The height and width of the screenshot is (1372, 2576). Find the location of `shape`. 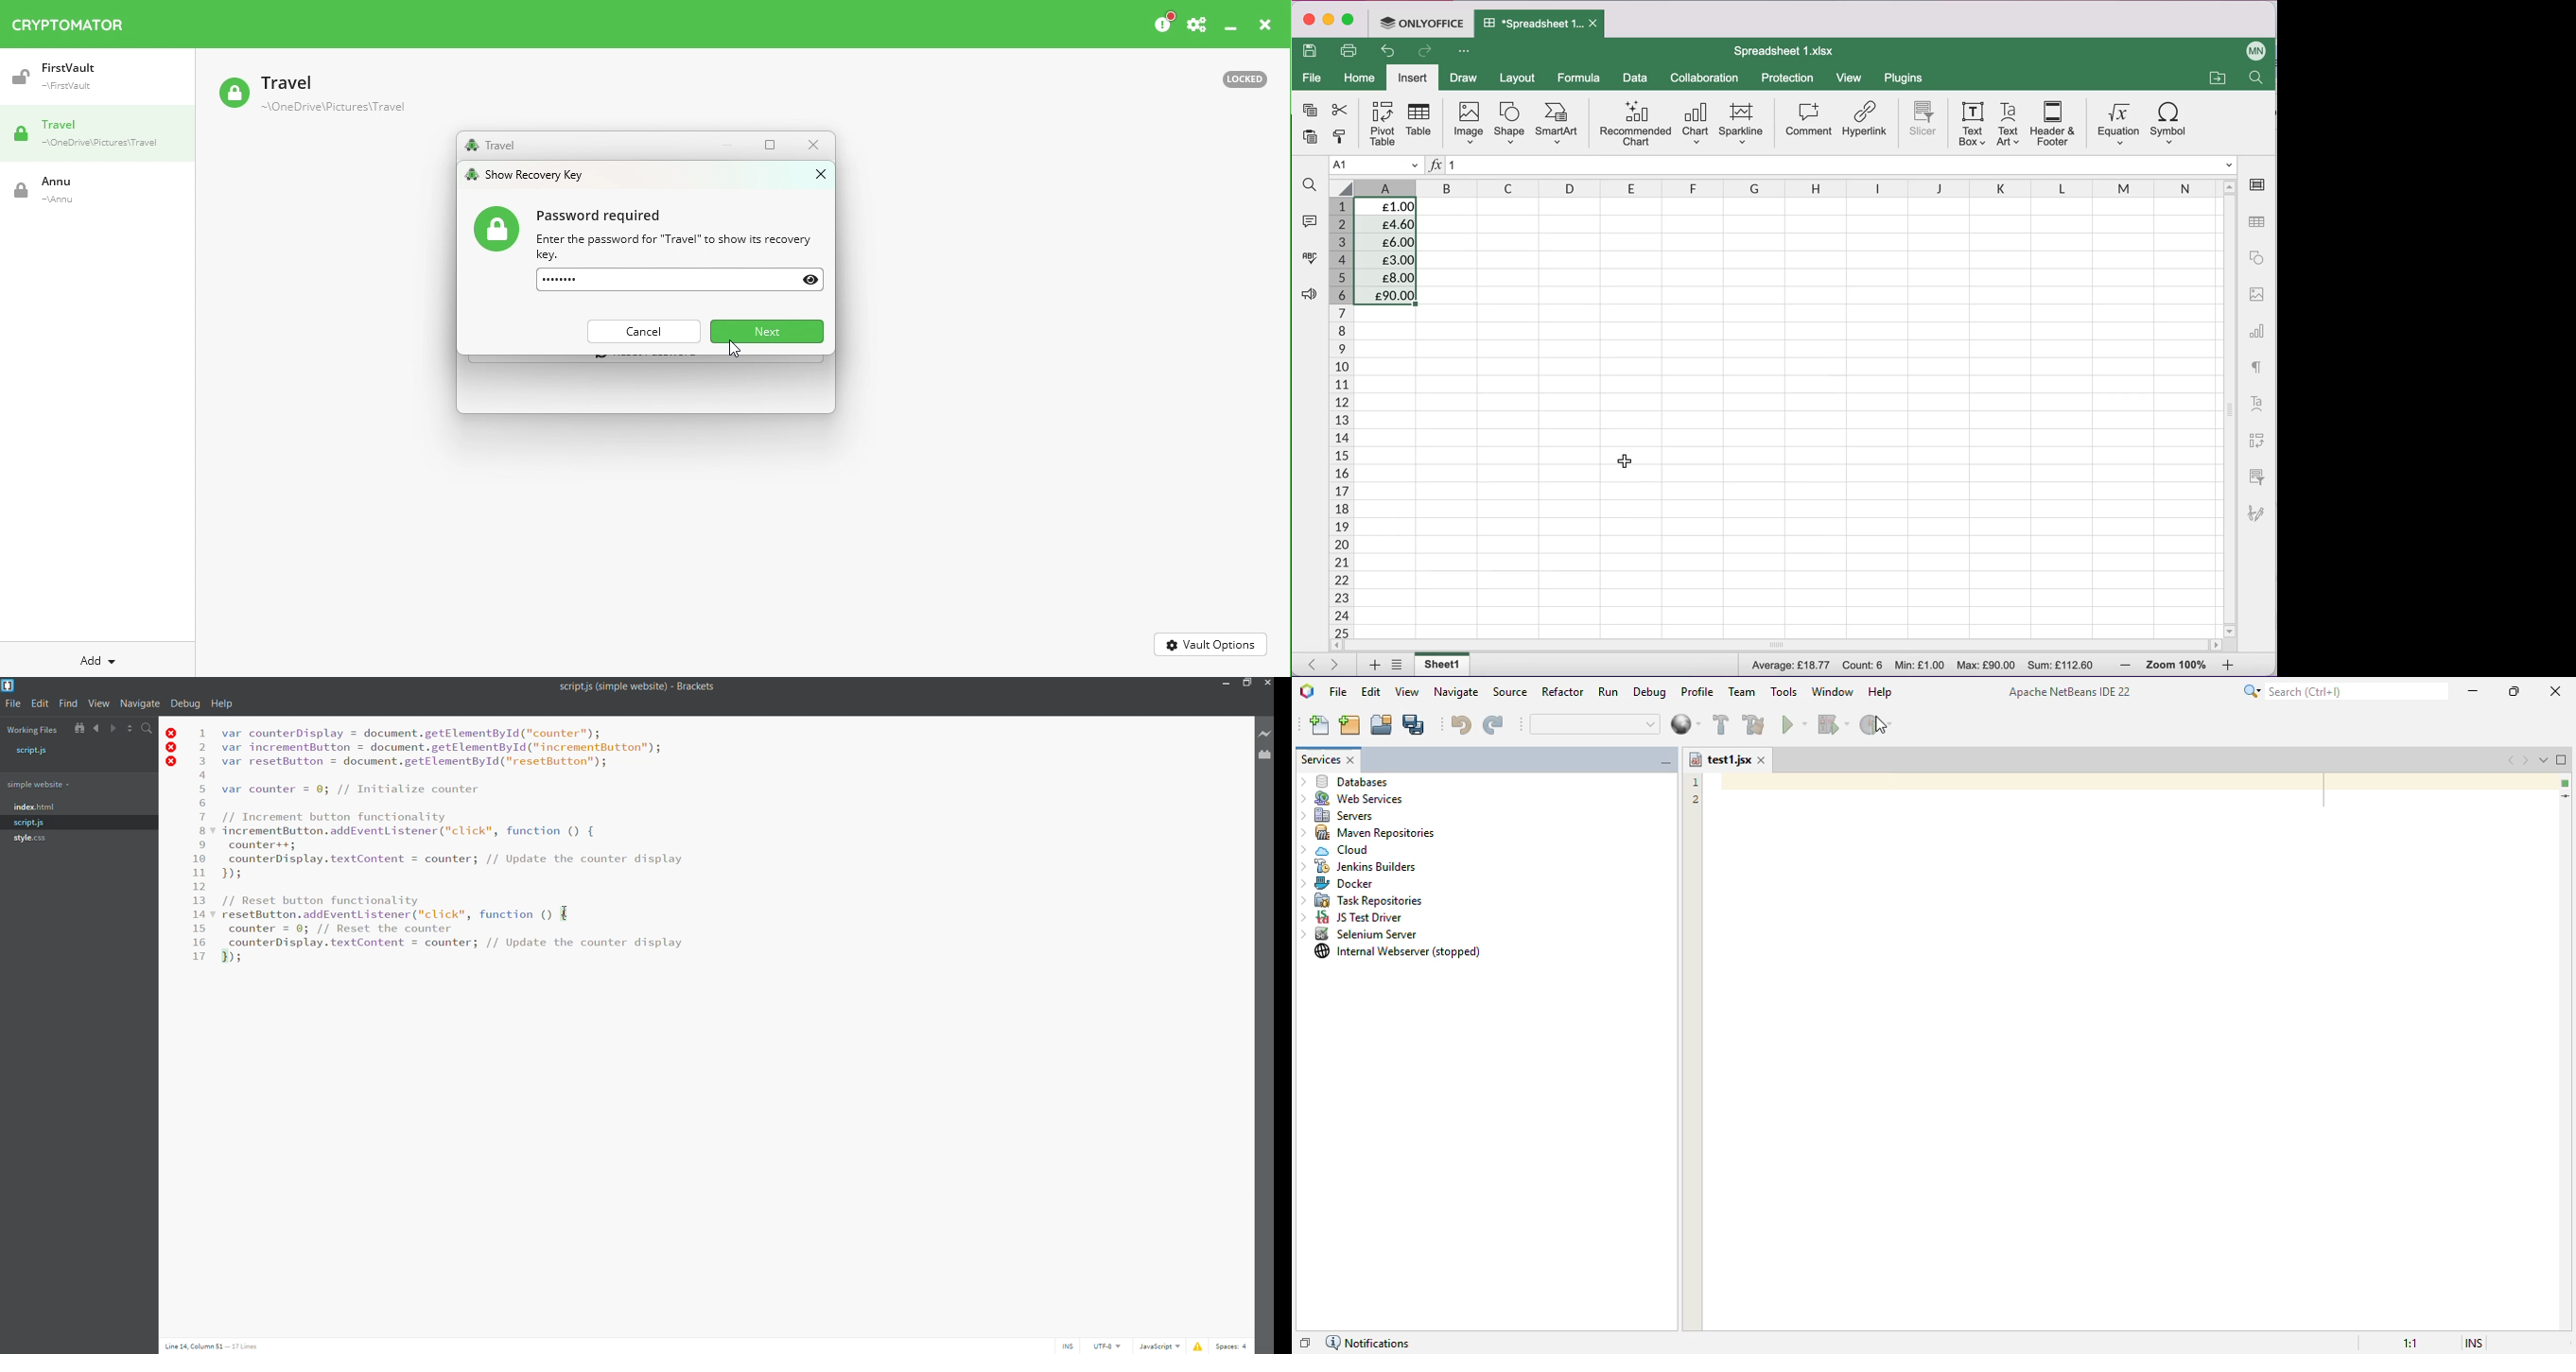

shape is located at coordinates (2258, 256).